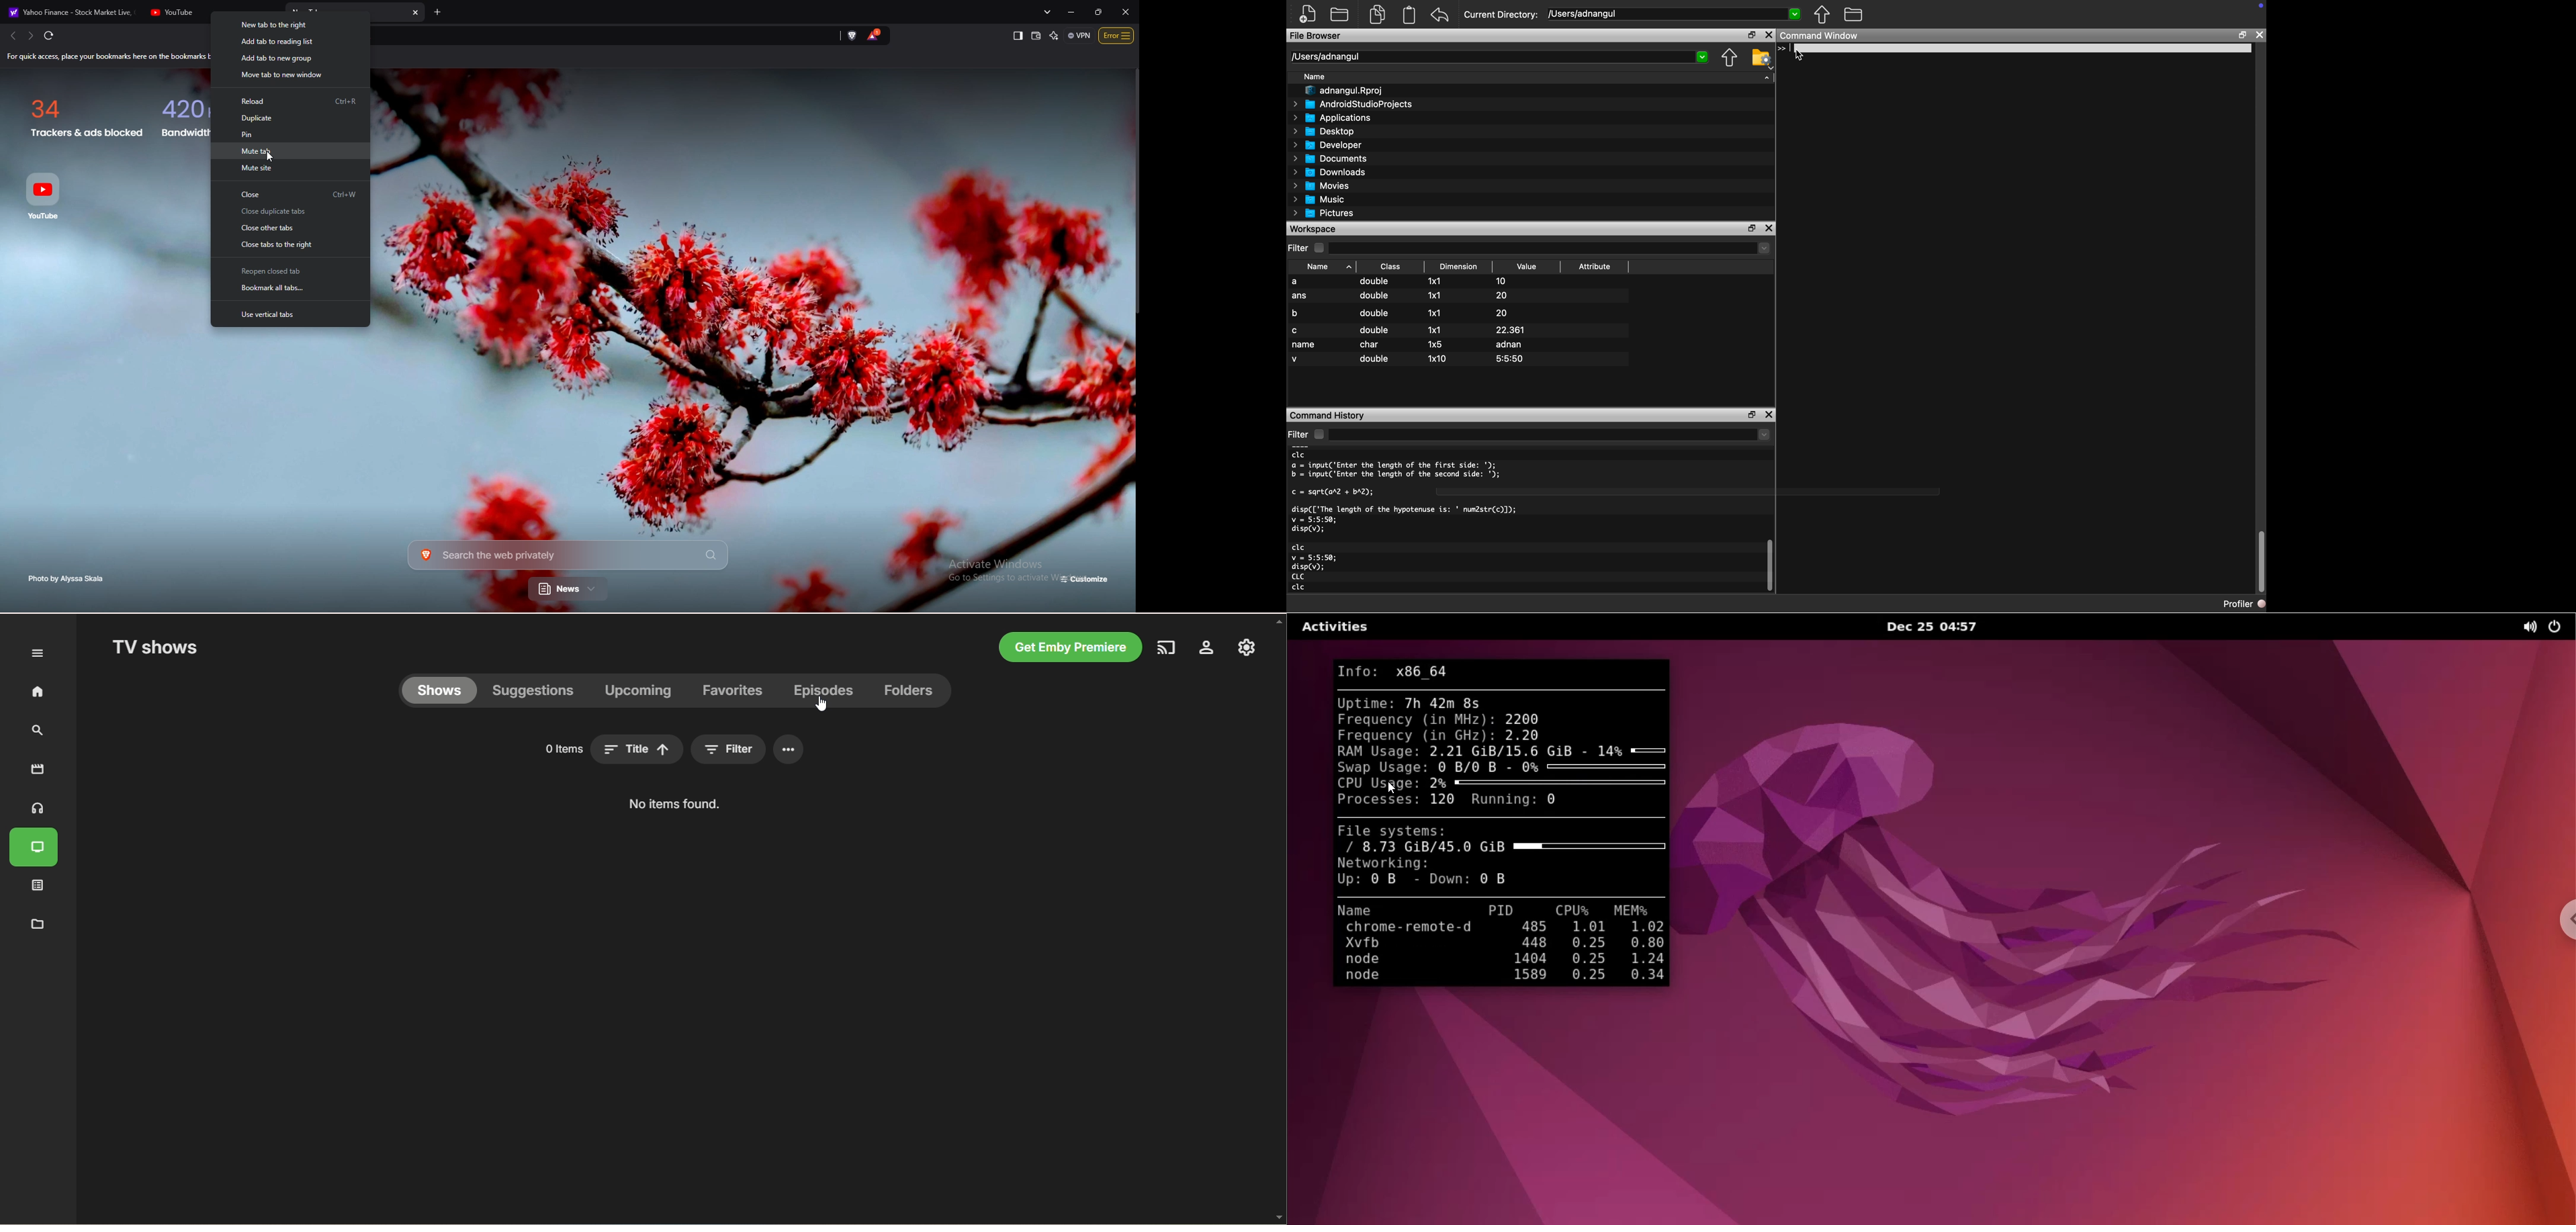 The height and width of the screenshot is (1232, 2576). I want to click on Dropdown, so click(1763, 436).